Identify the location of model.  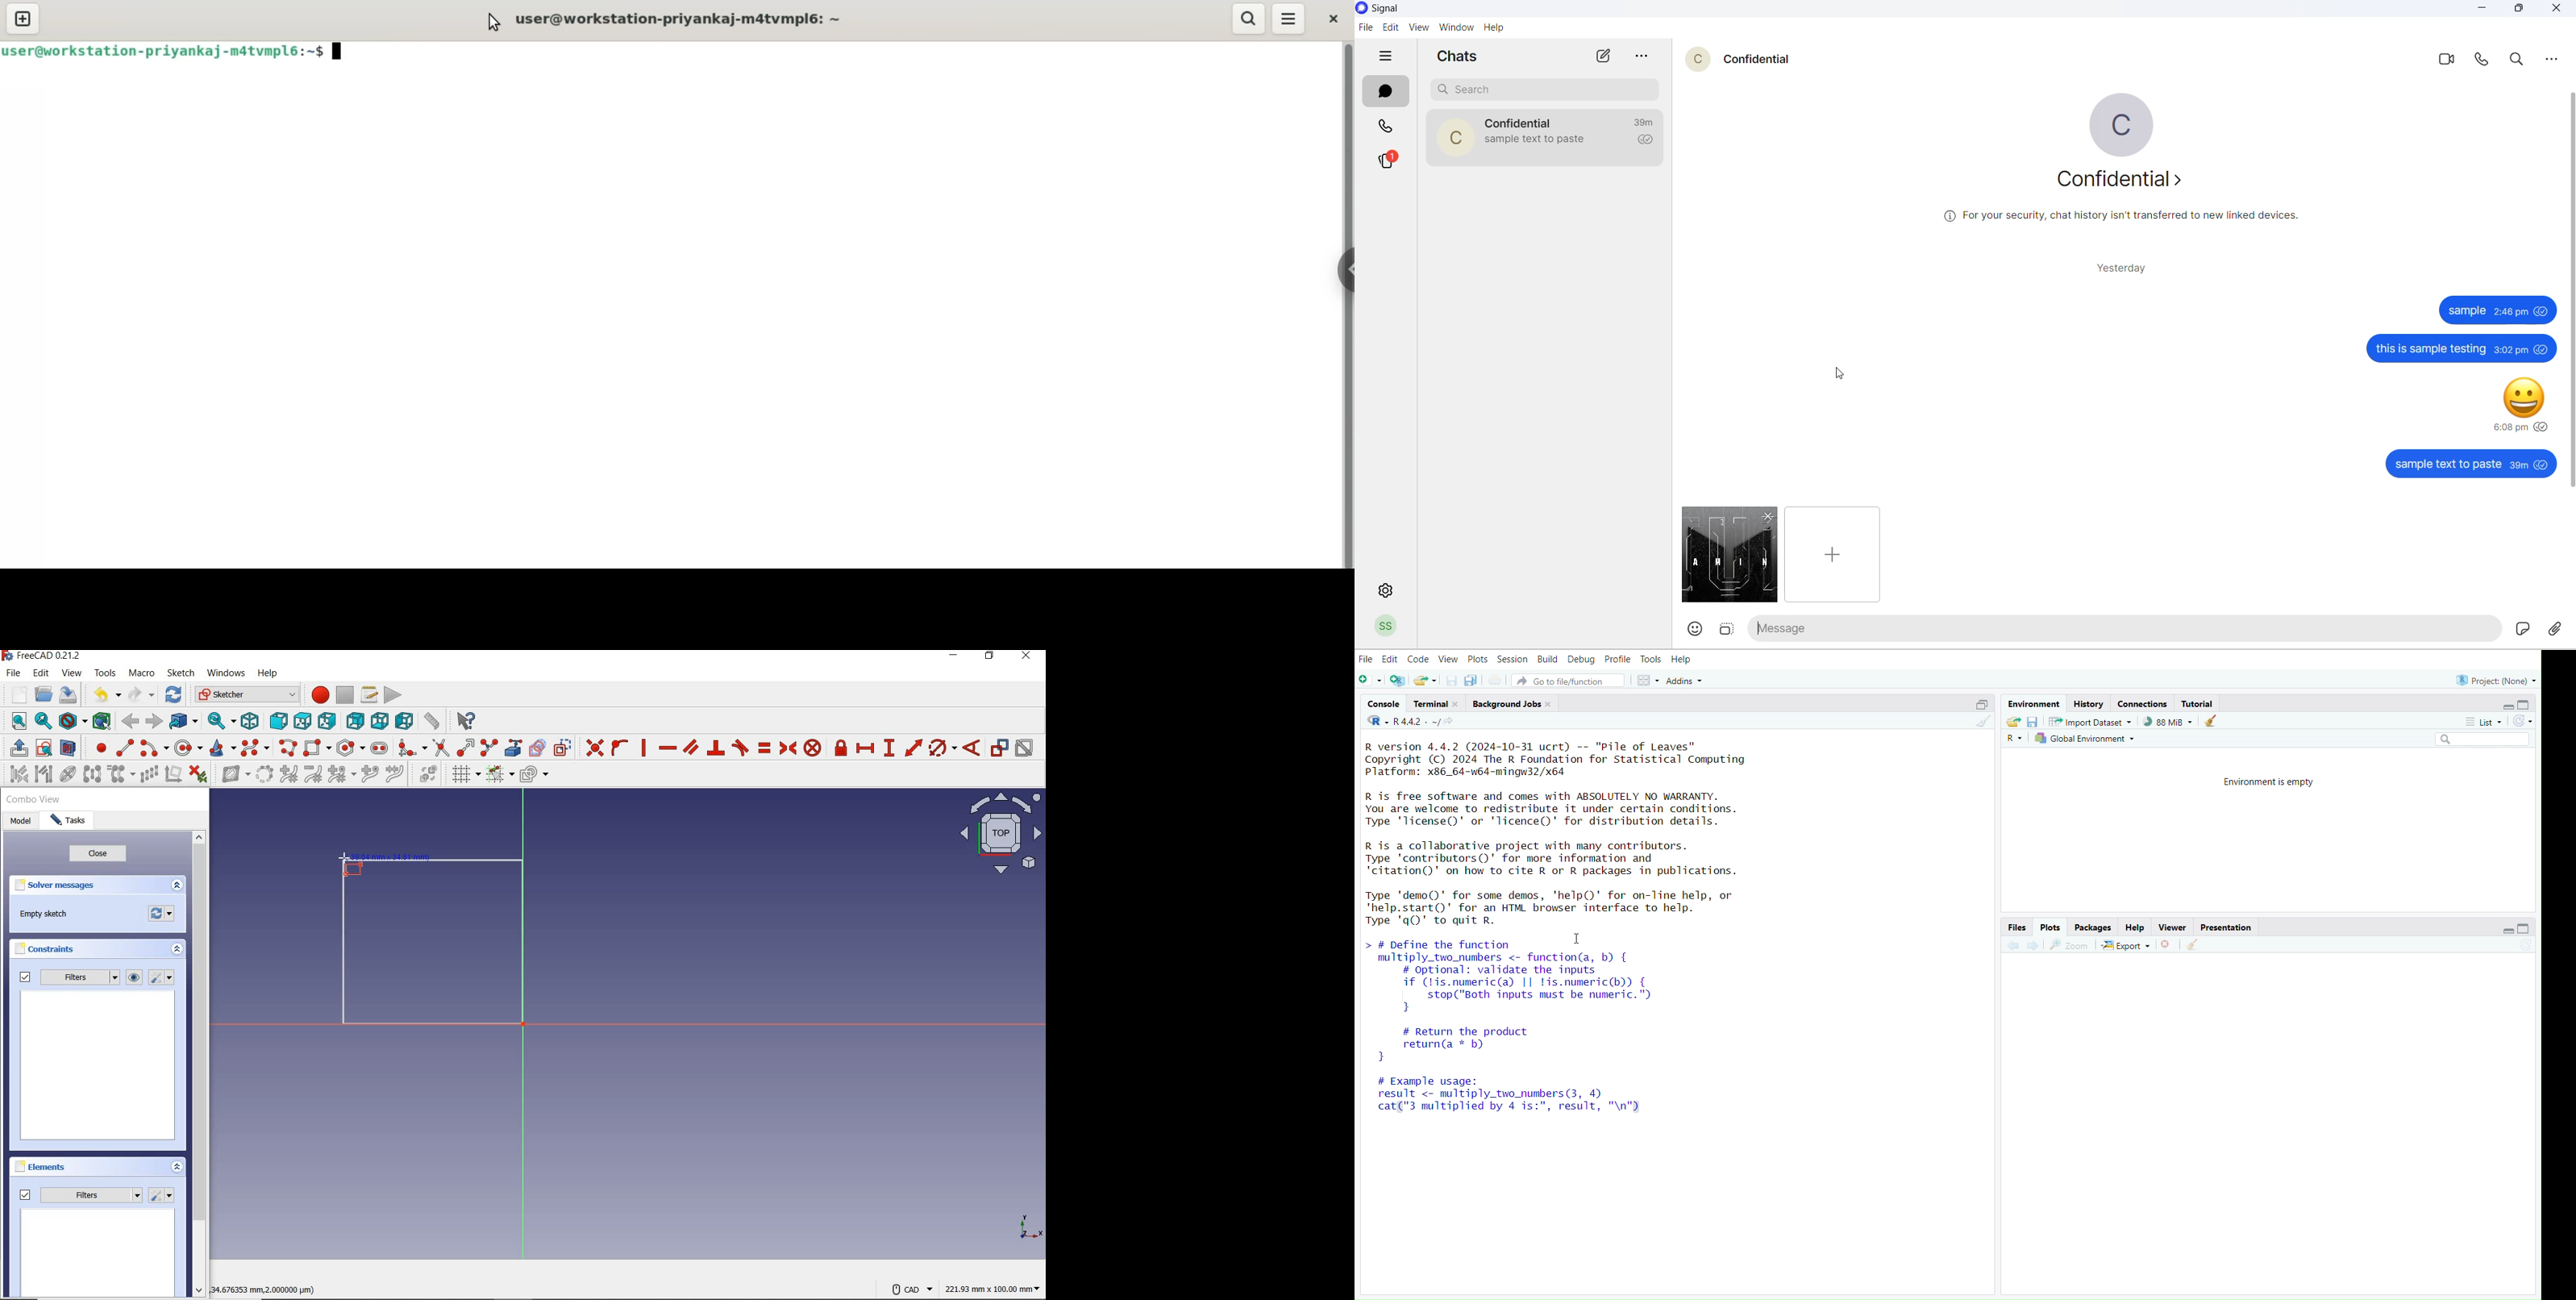
(20, 822).